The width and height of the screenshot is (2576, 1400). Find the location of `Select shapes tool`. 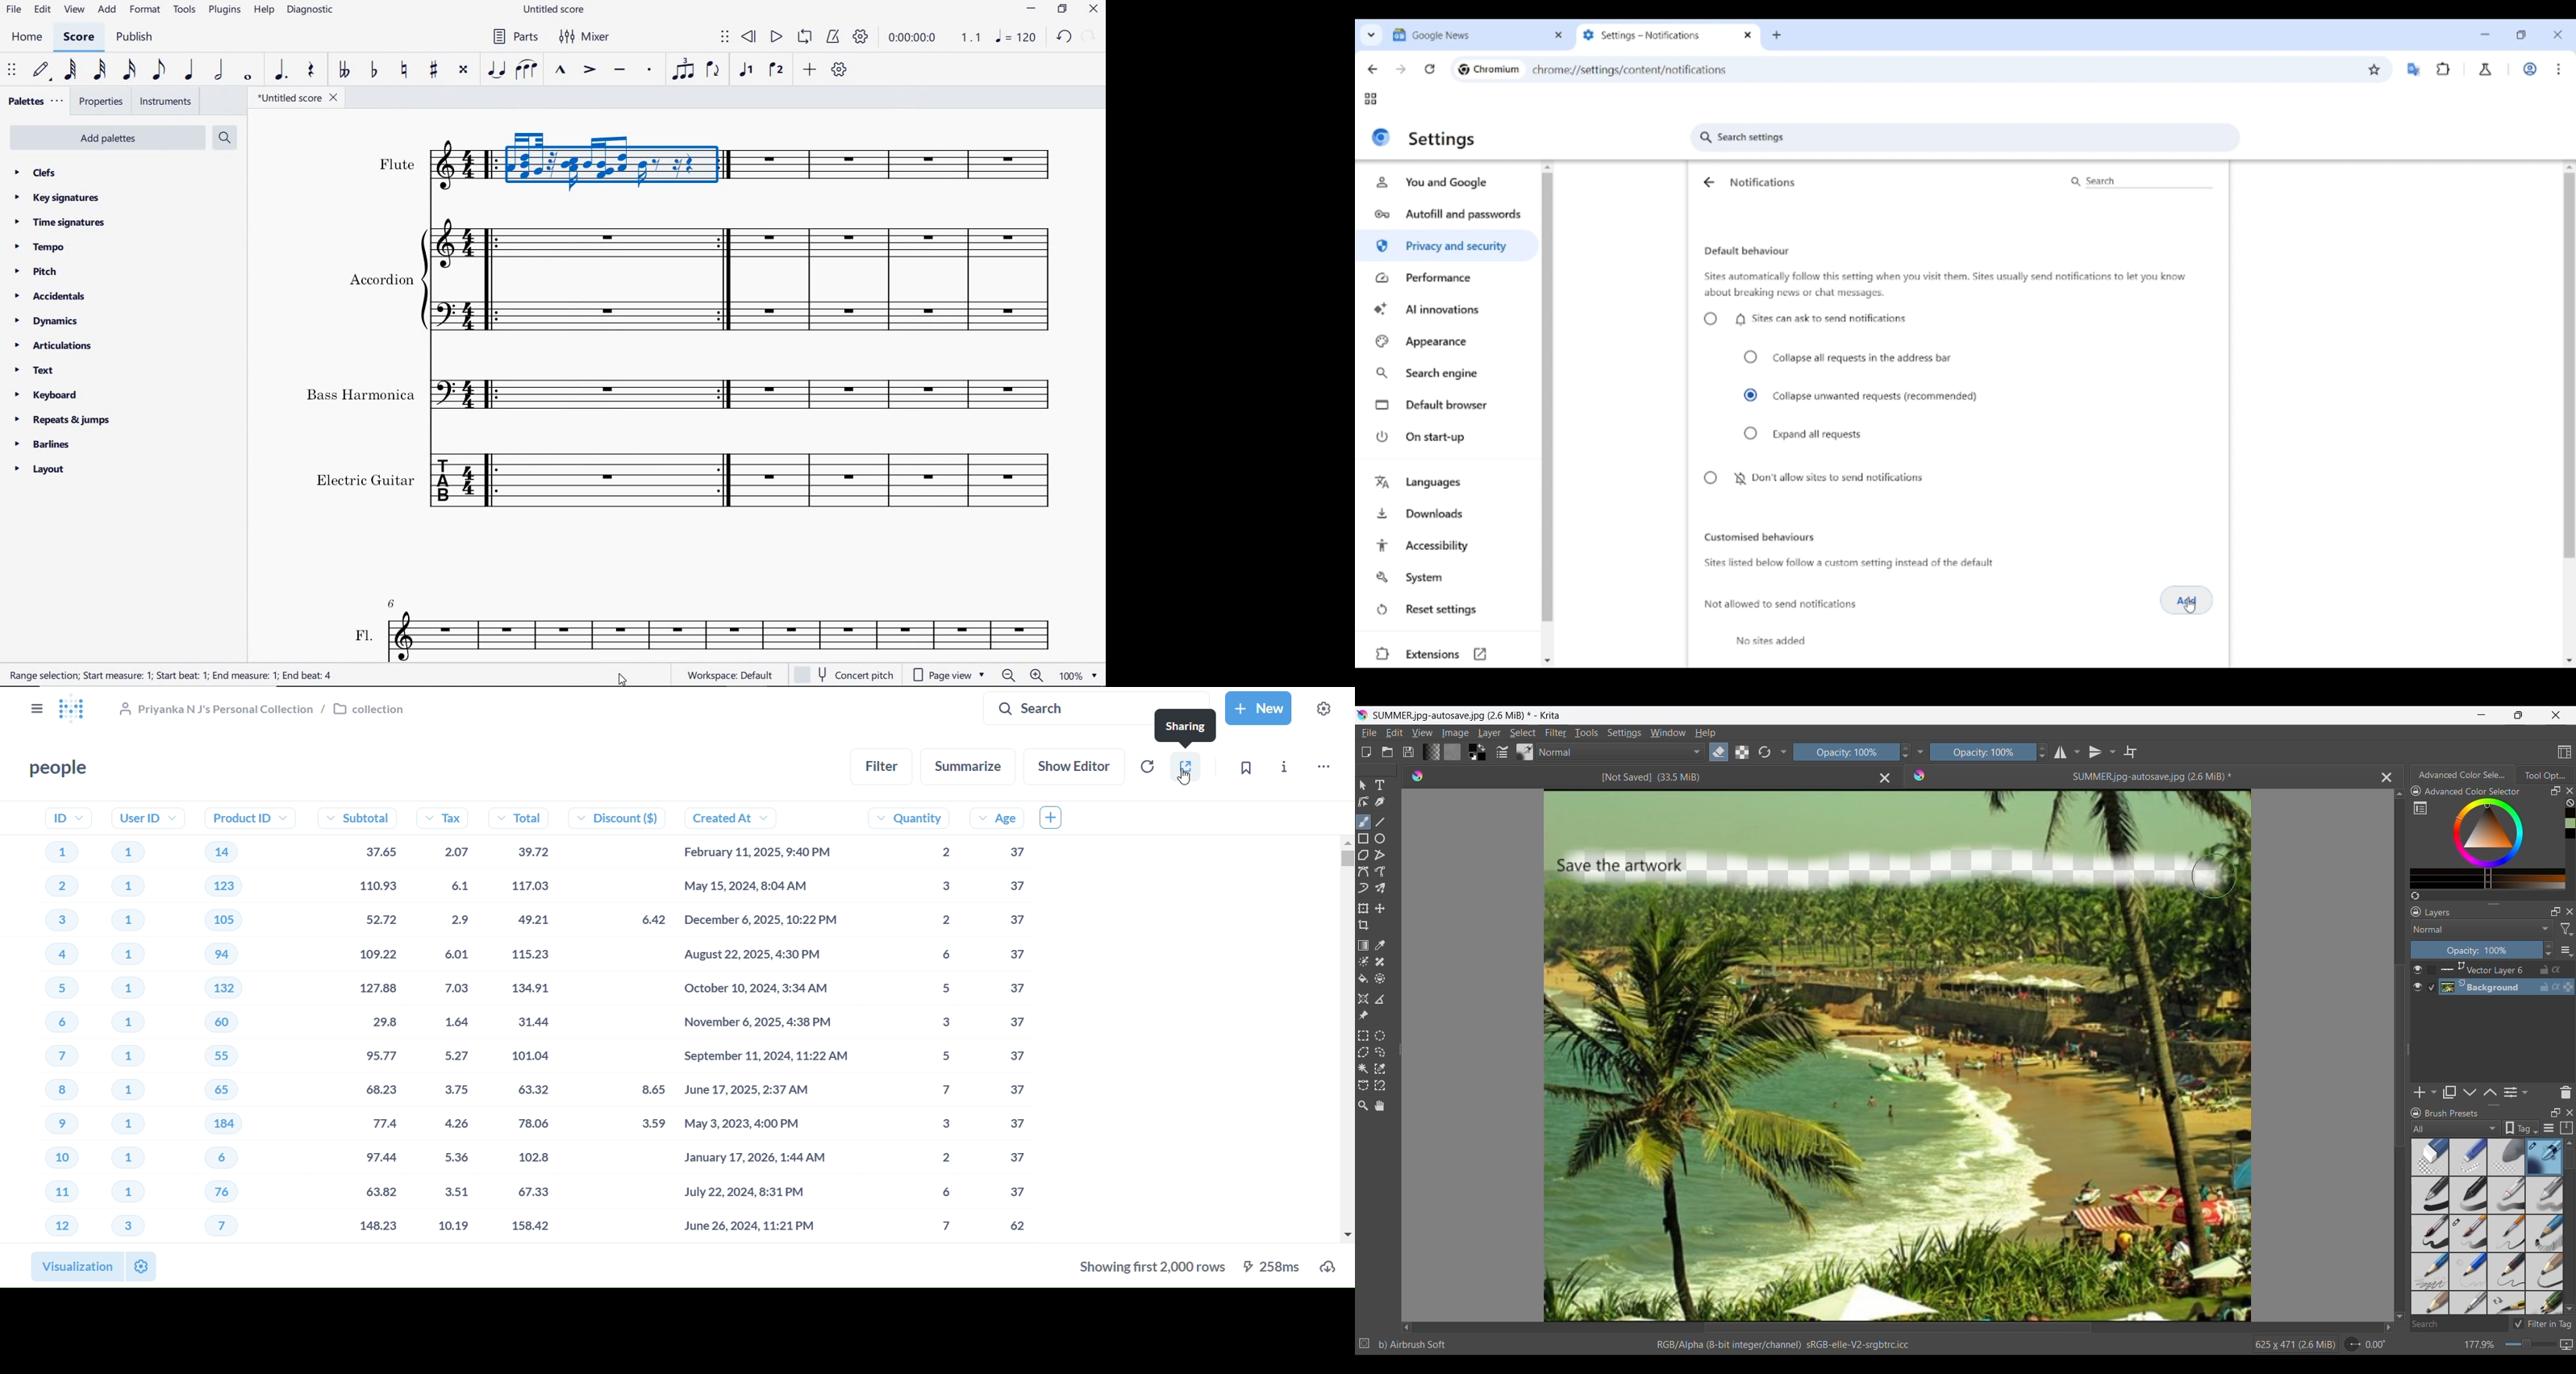

Select shapes tool is located at coordinates (1363, 786).